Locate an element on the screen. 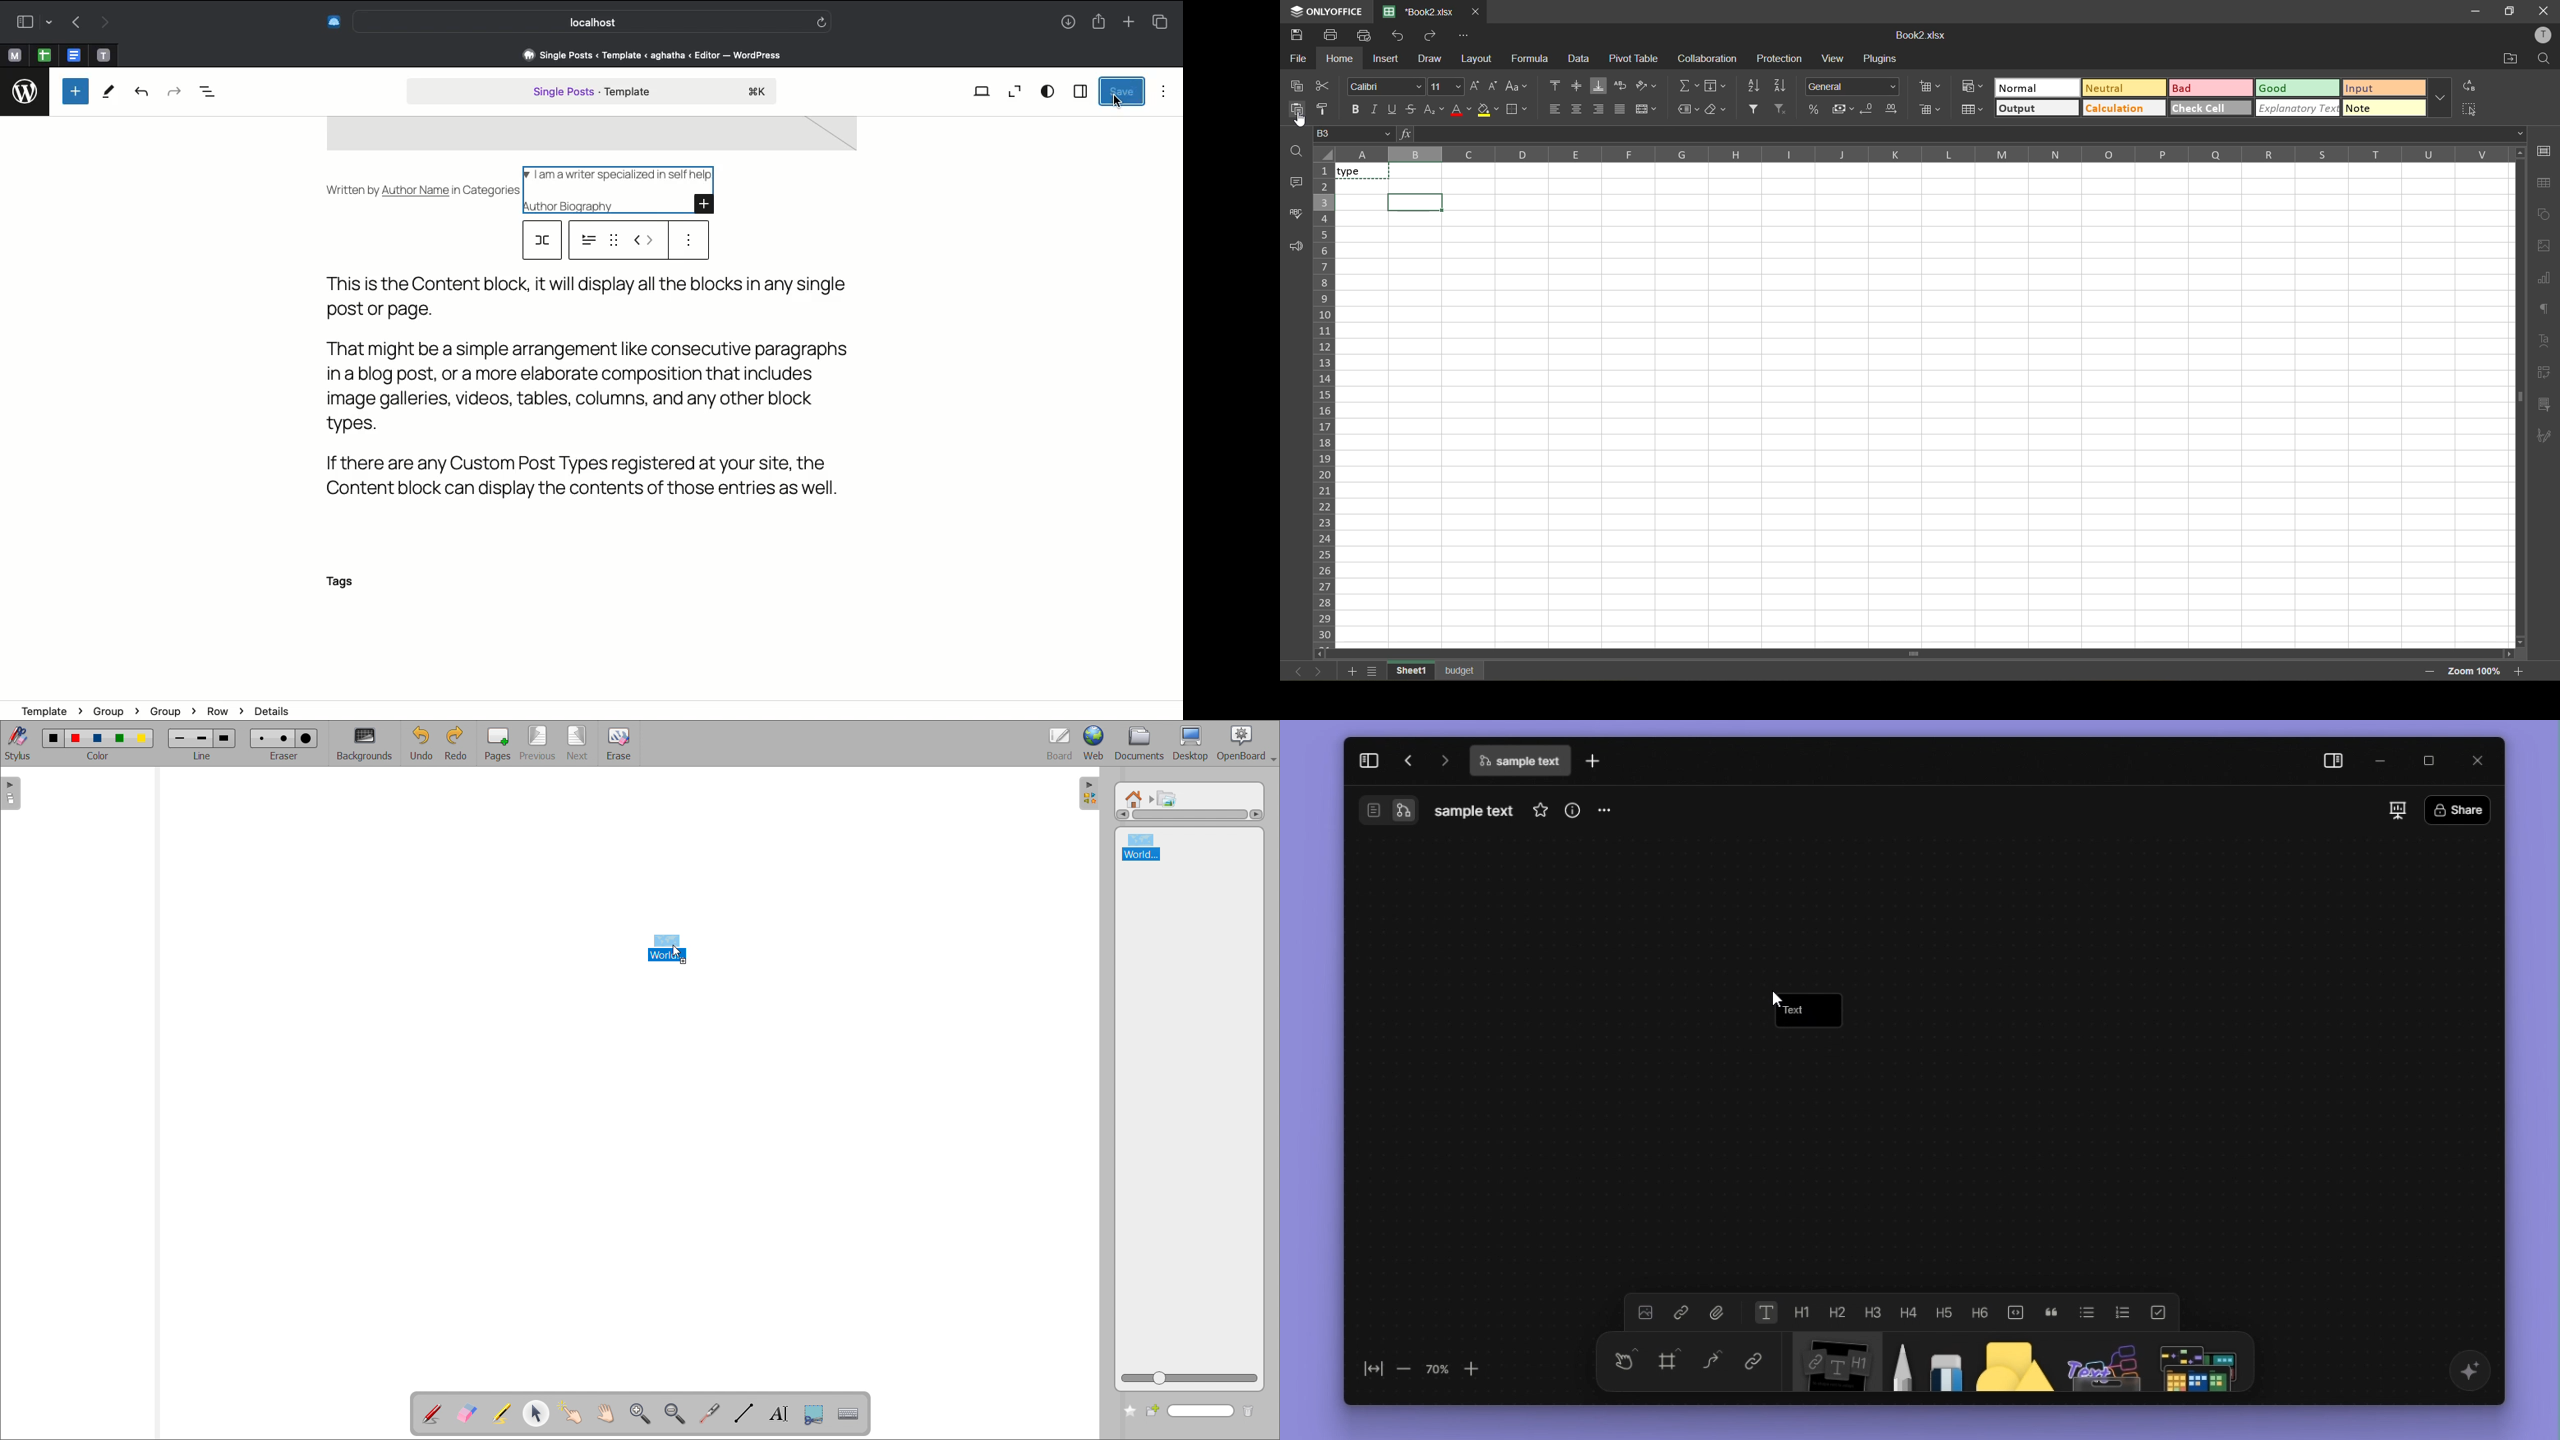 The width and height of the screenshot is (2576, 1456). Share is located at coordinates (1099, 22).